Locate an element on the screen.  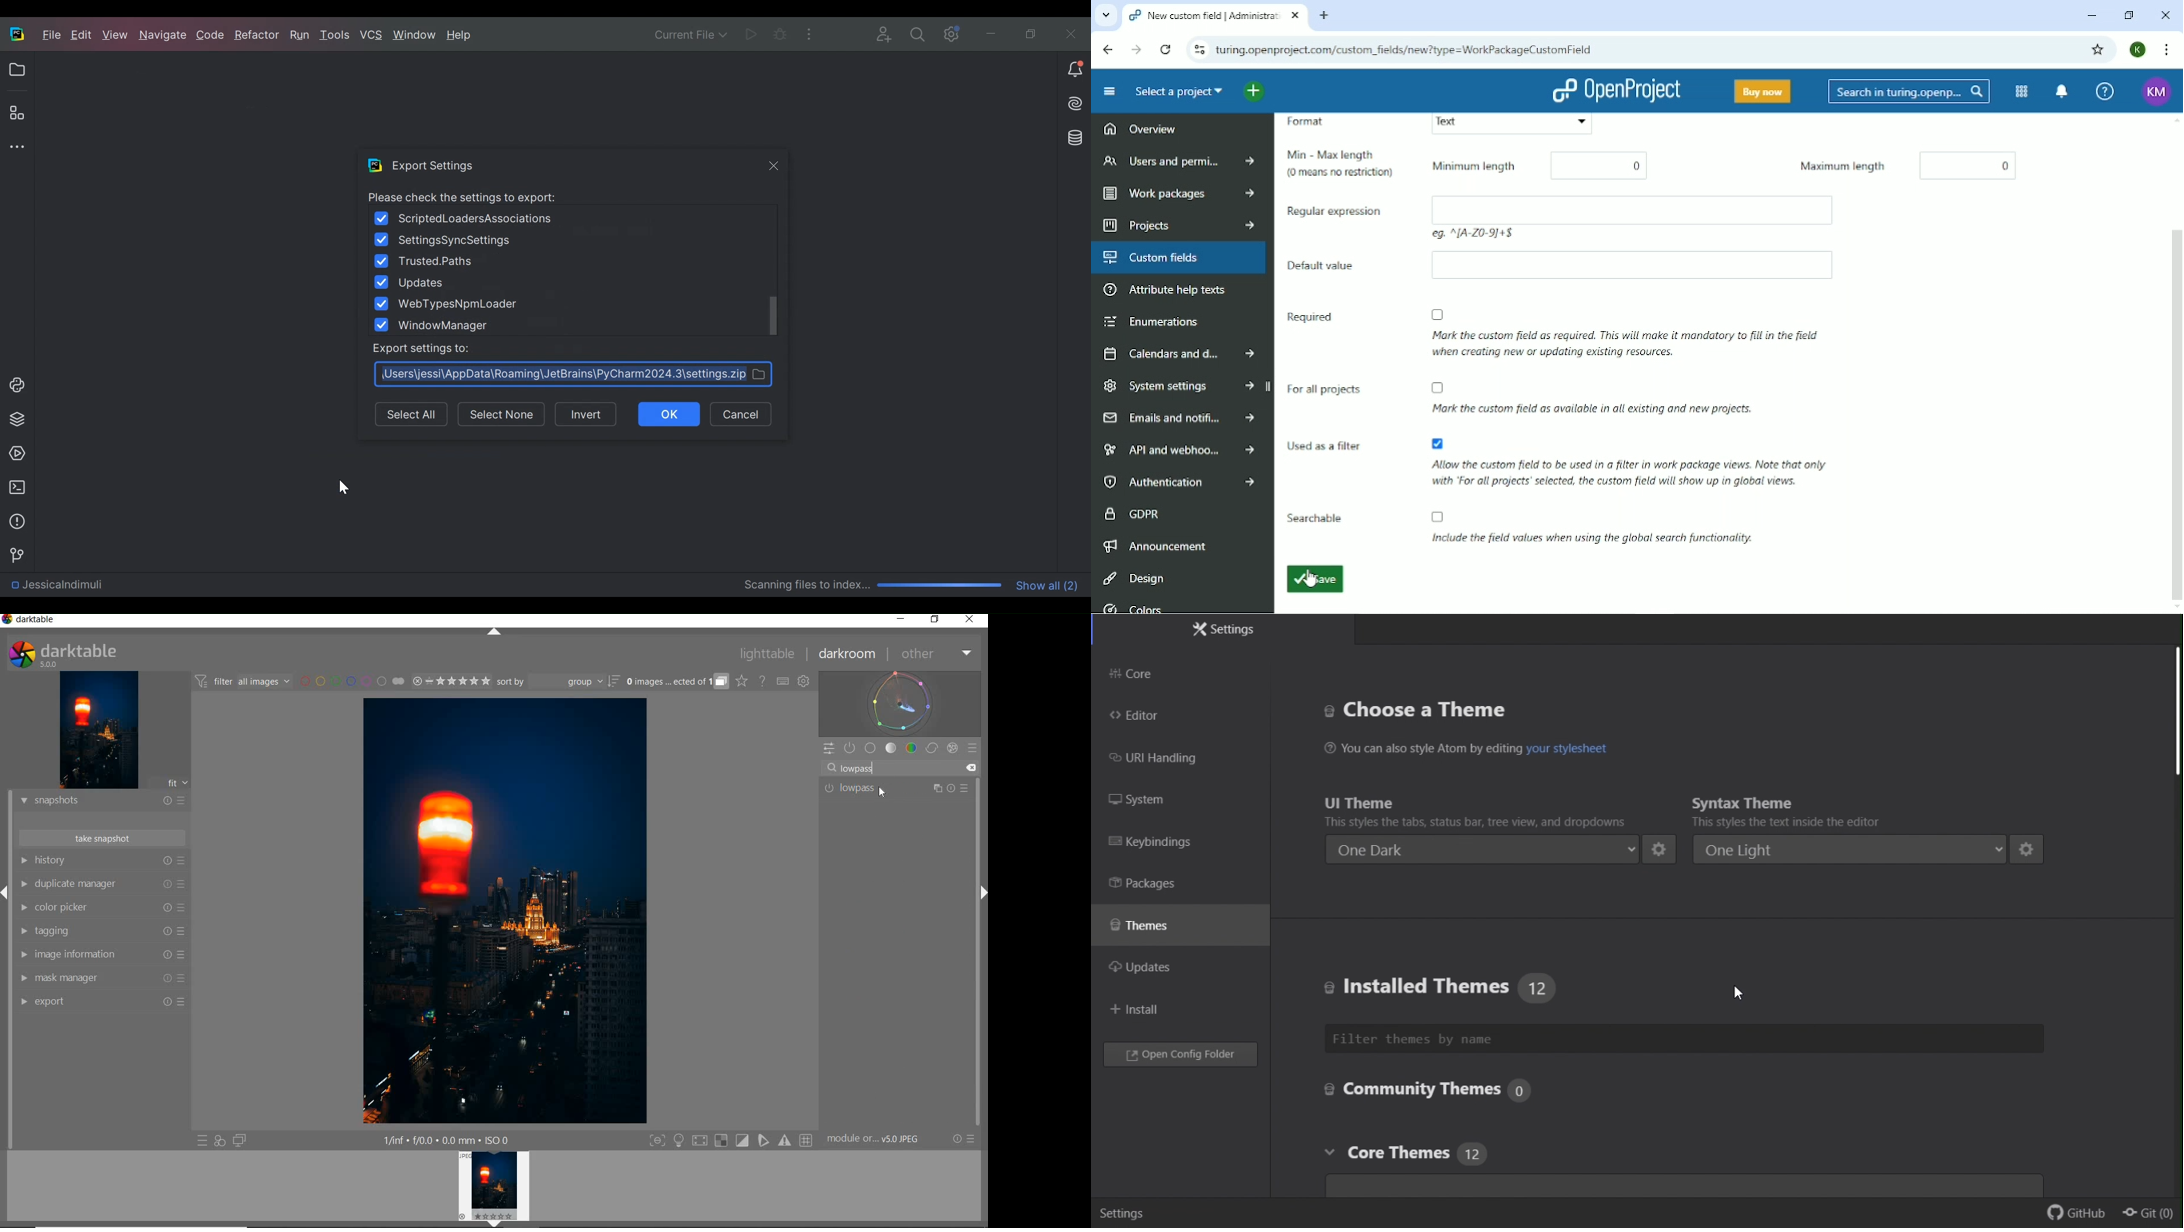
EFFECT is located at coordinates (952, 748).